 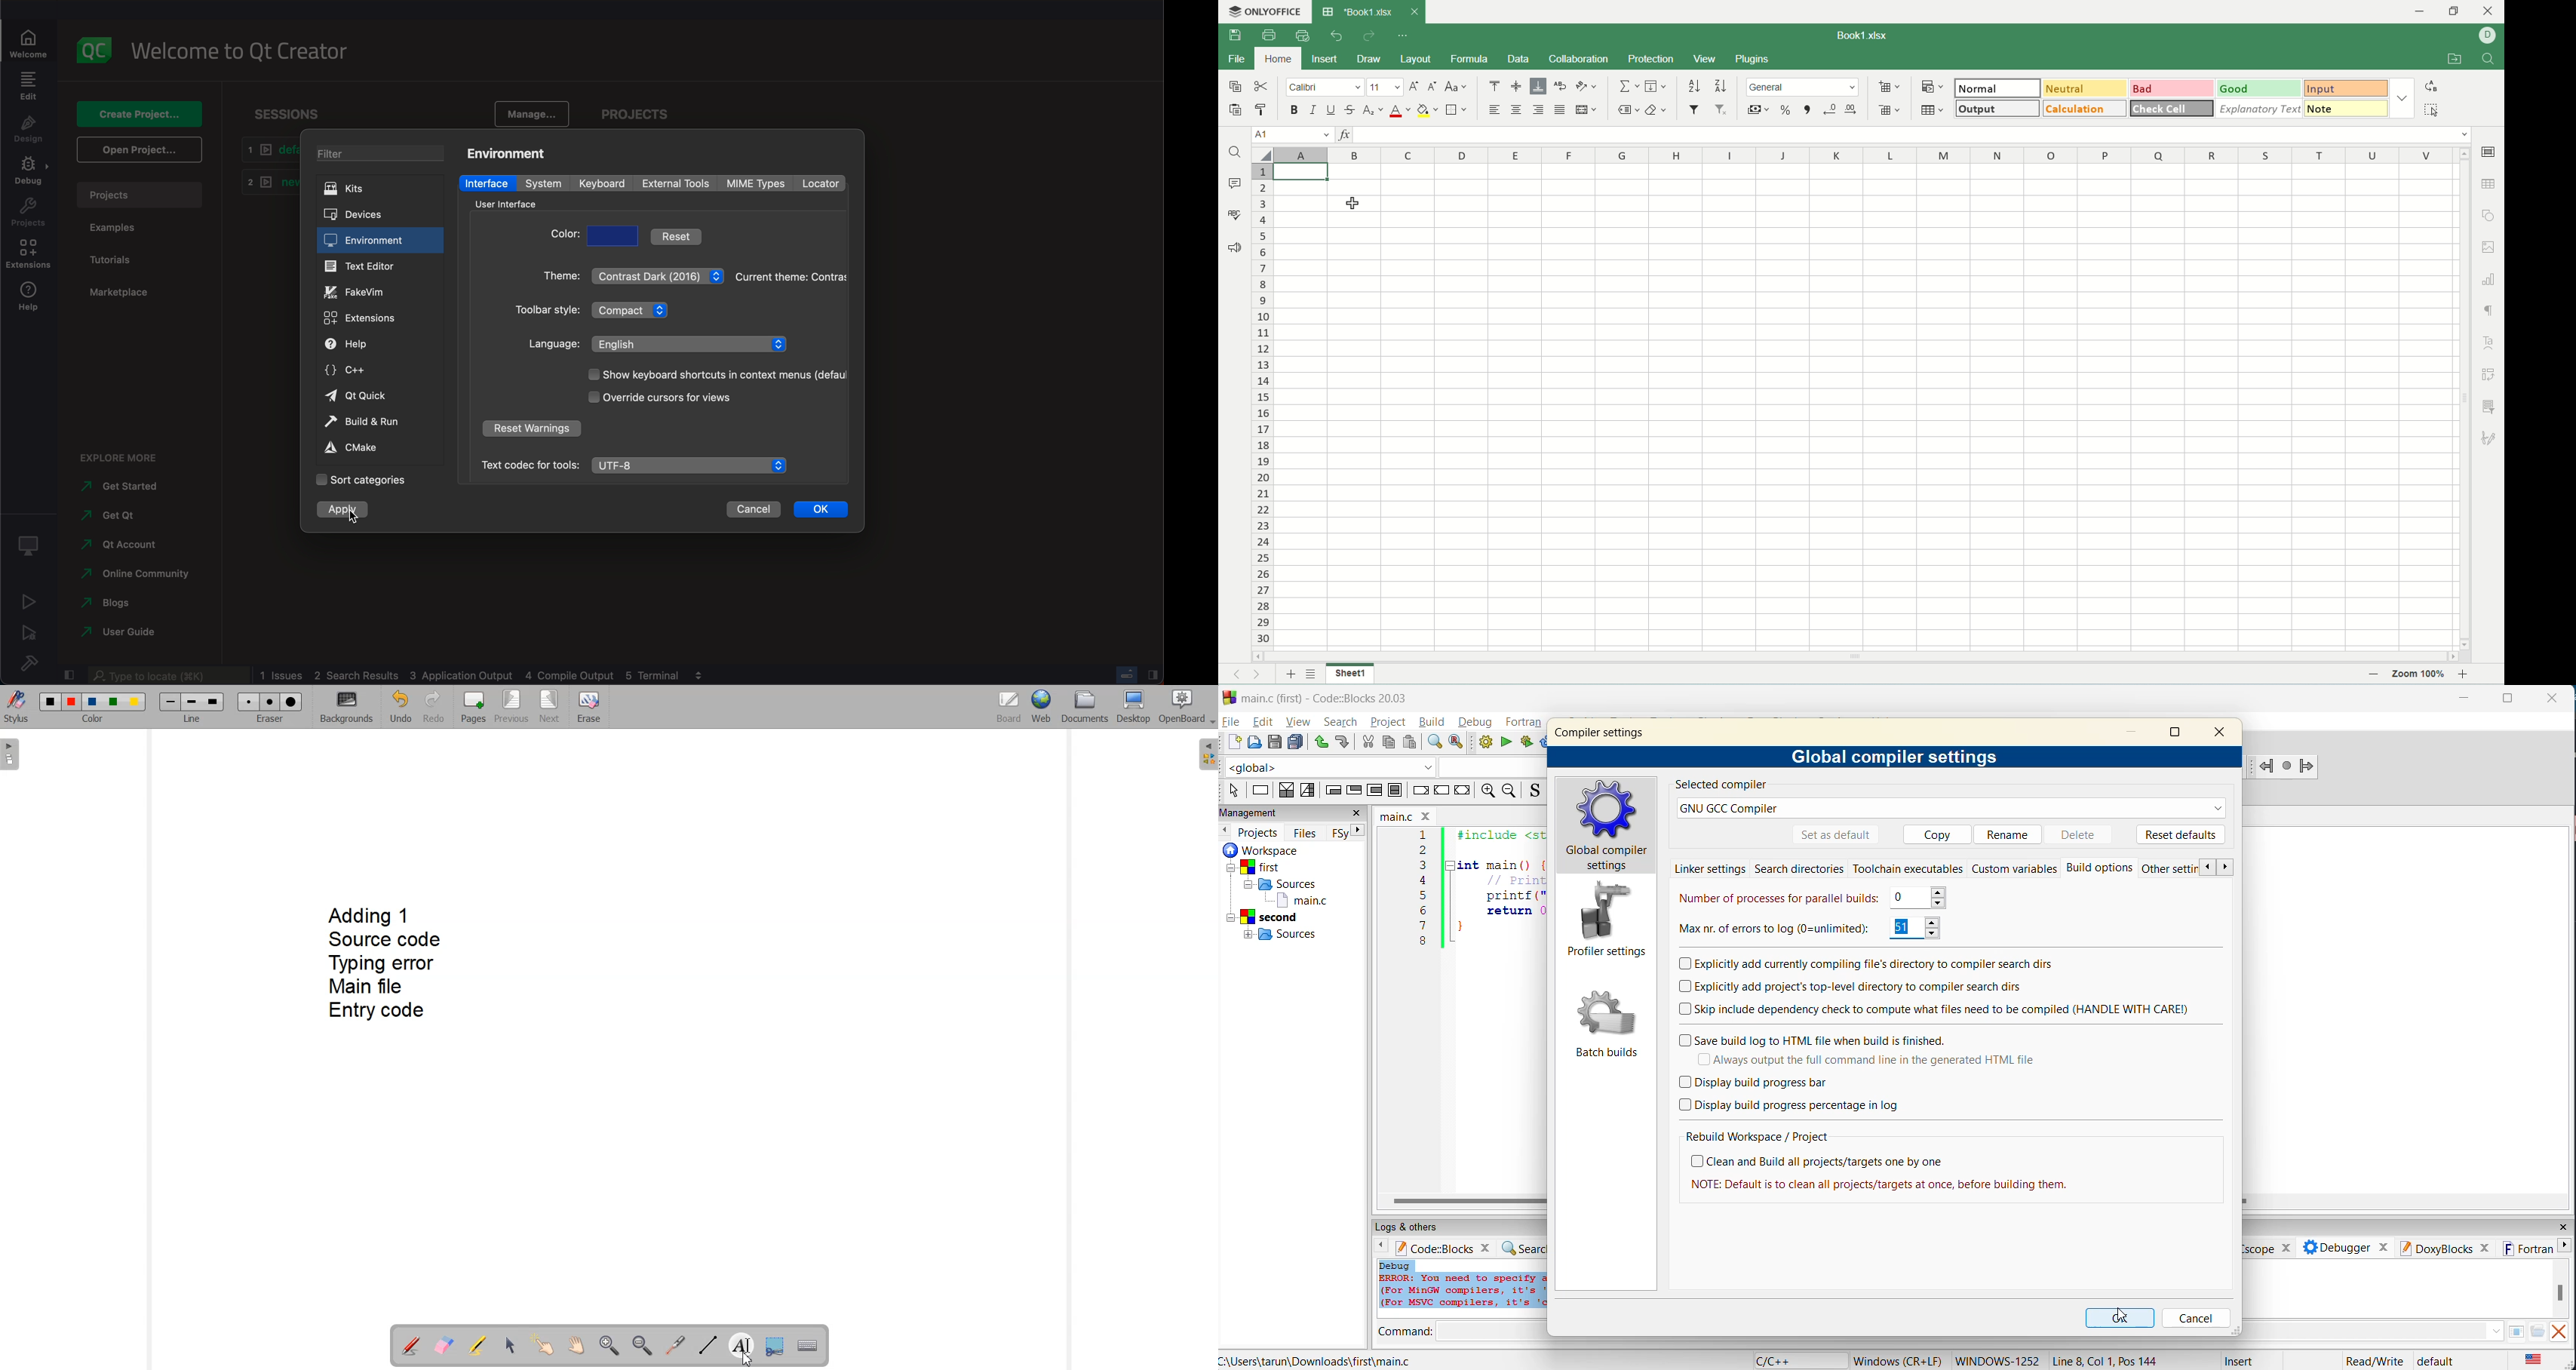 What do you see at coordinates (119, 226) in the screenshot?
I see `examples` at bounding box center [119, 226].